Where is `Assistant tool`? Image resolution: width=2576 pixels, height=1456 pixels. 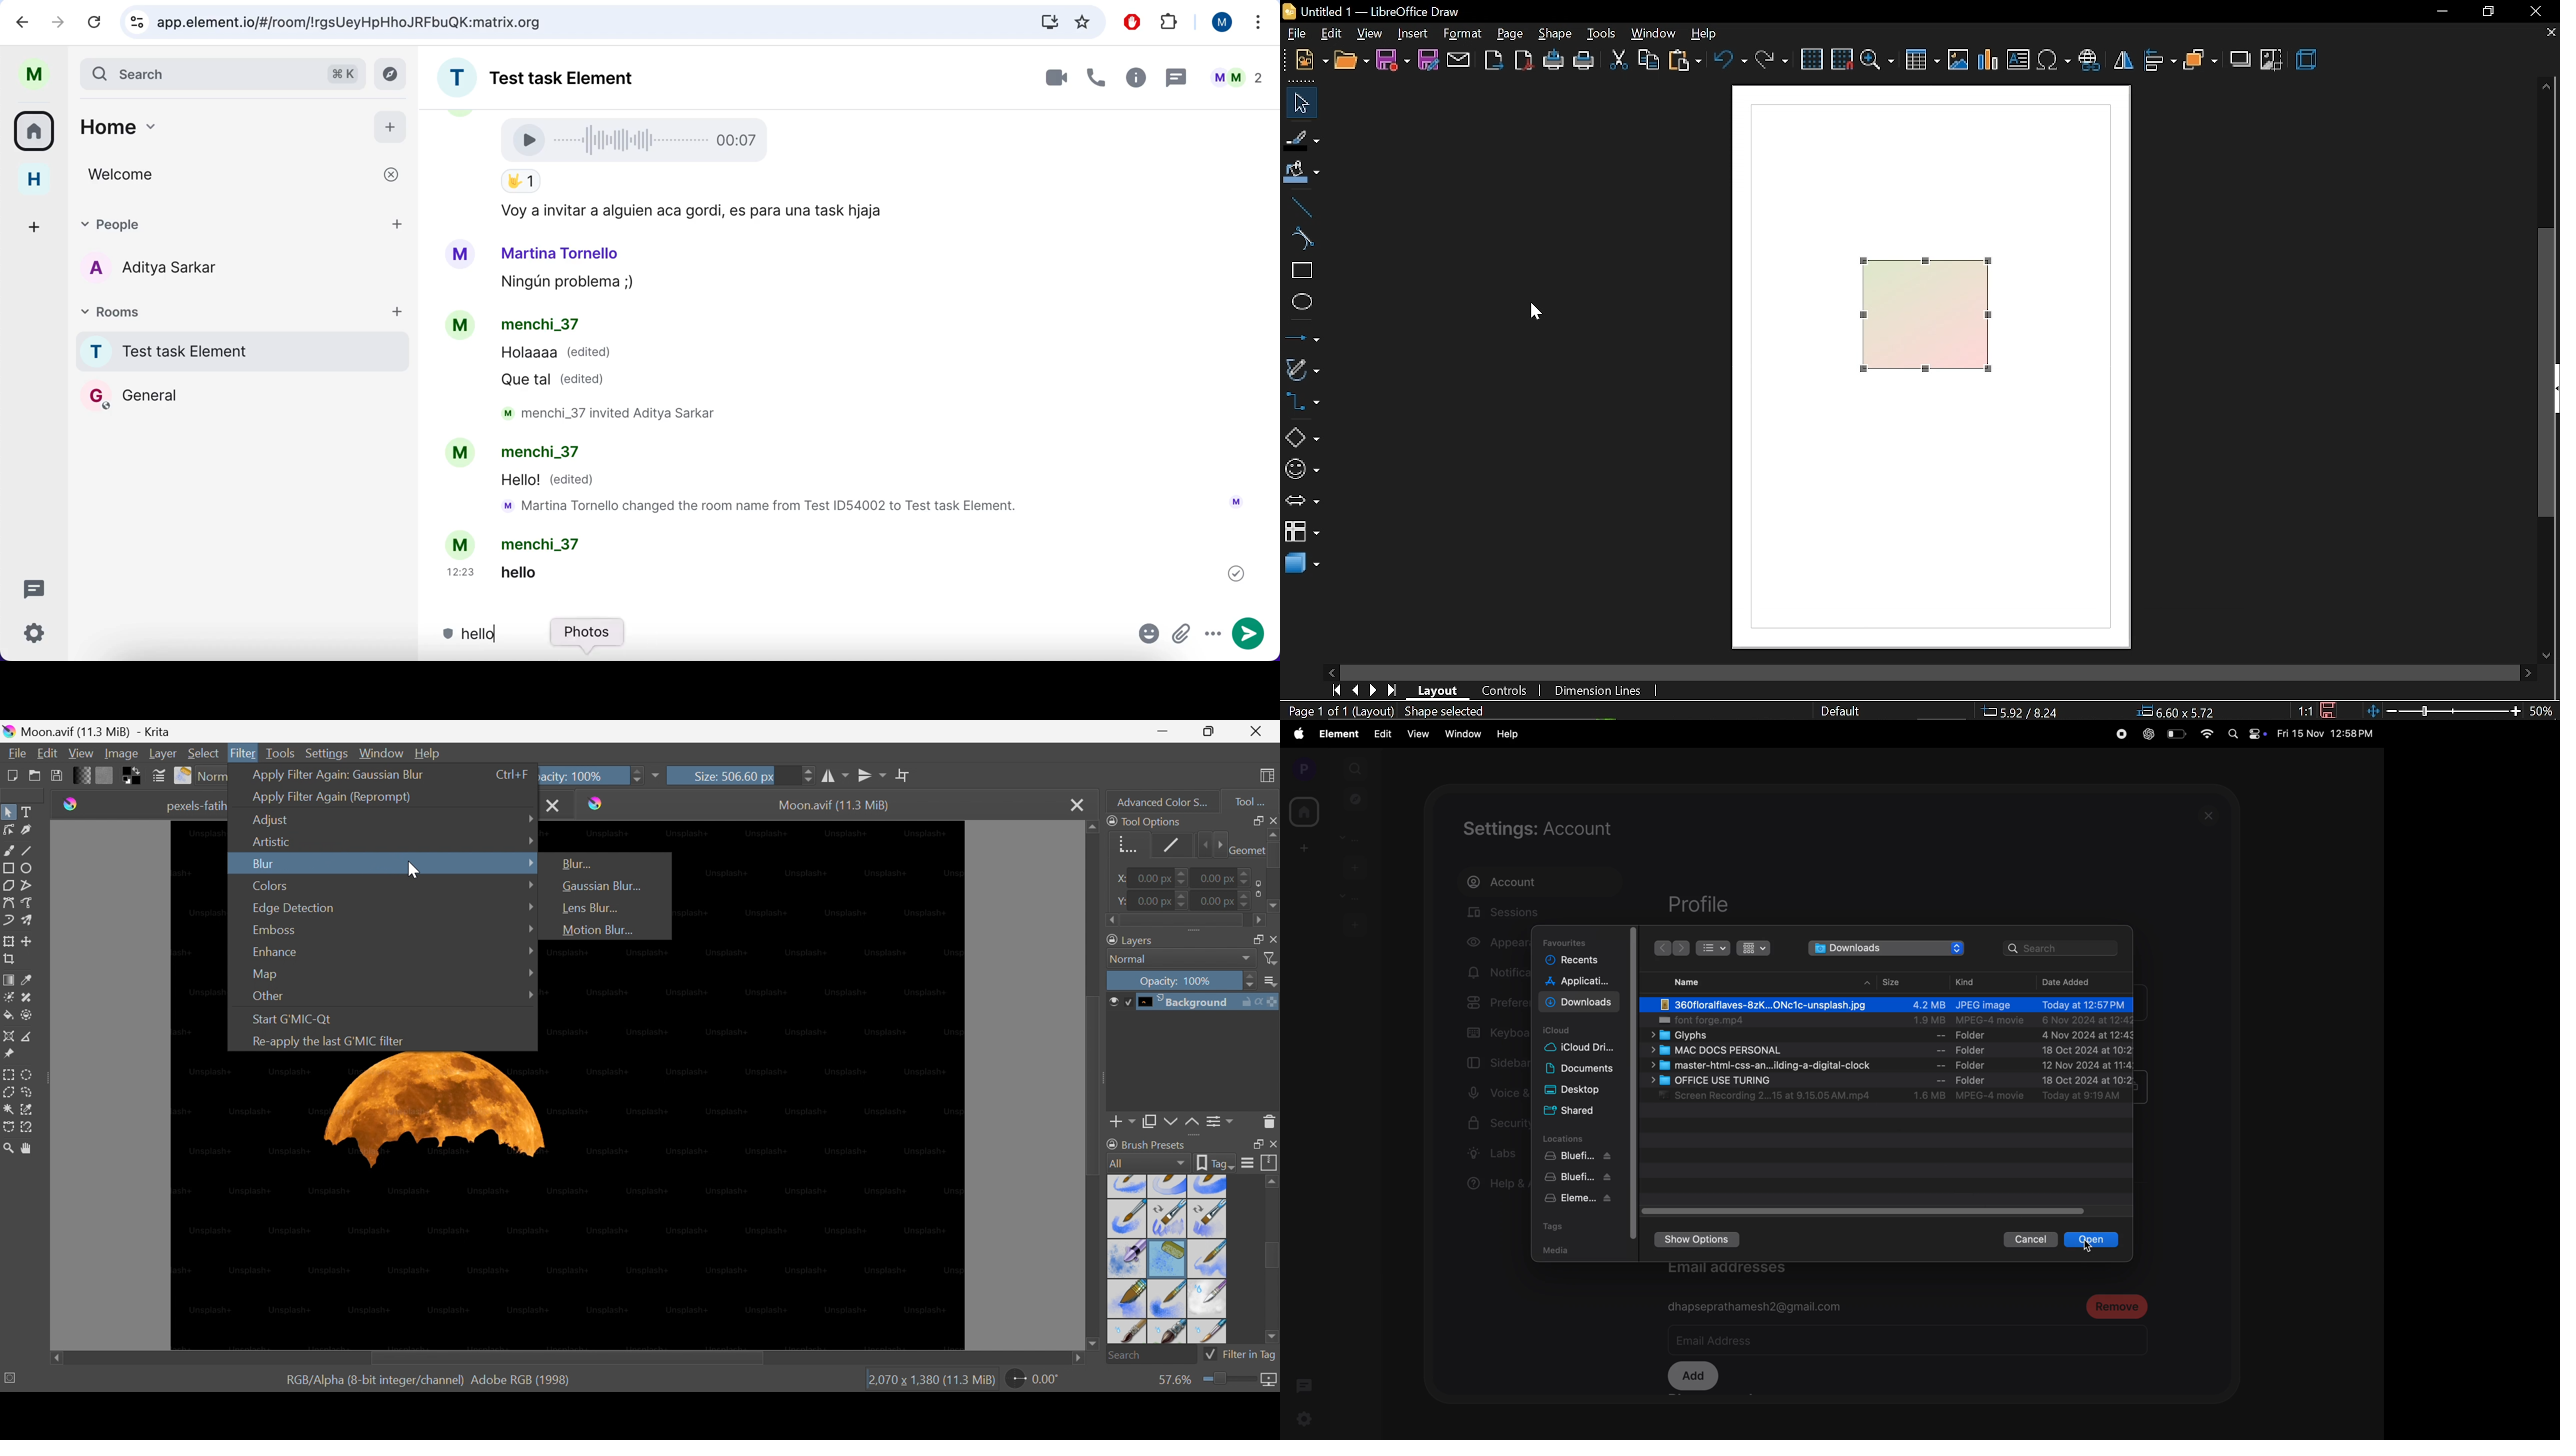 Assistant tool is located at coordinates (8, 1036).